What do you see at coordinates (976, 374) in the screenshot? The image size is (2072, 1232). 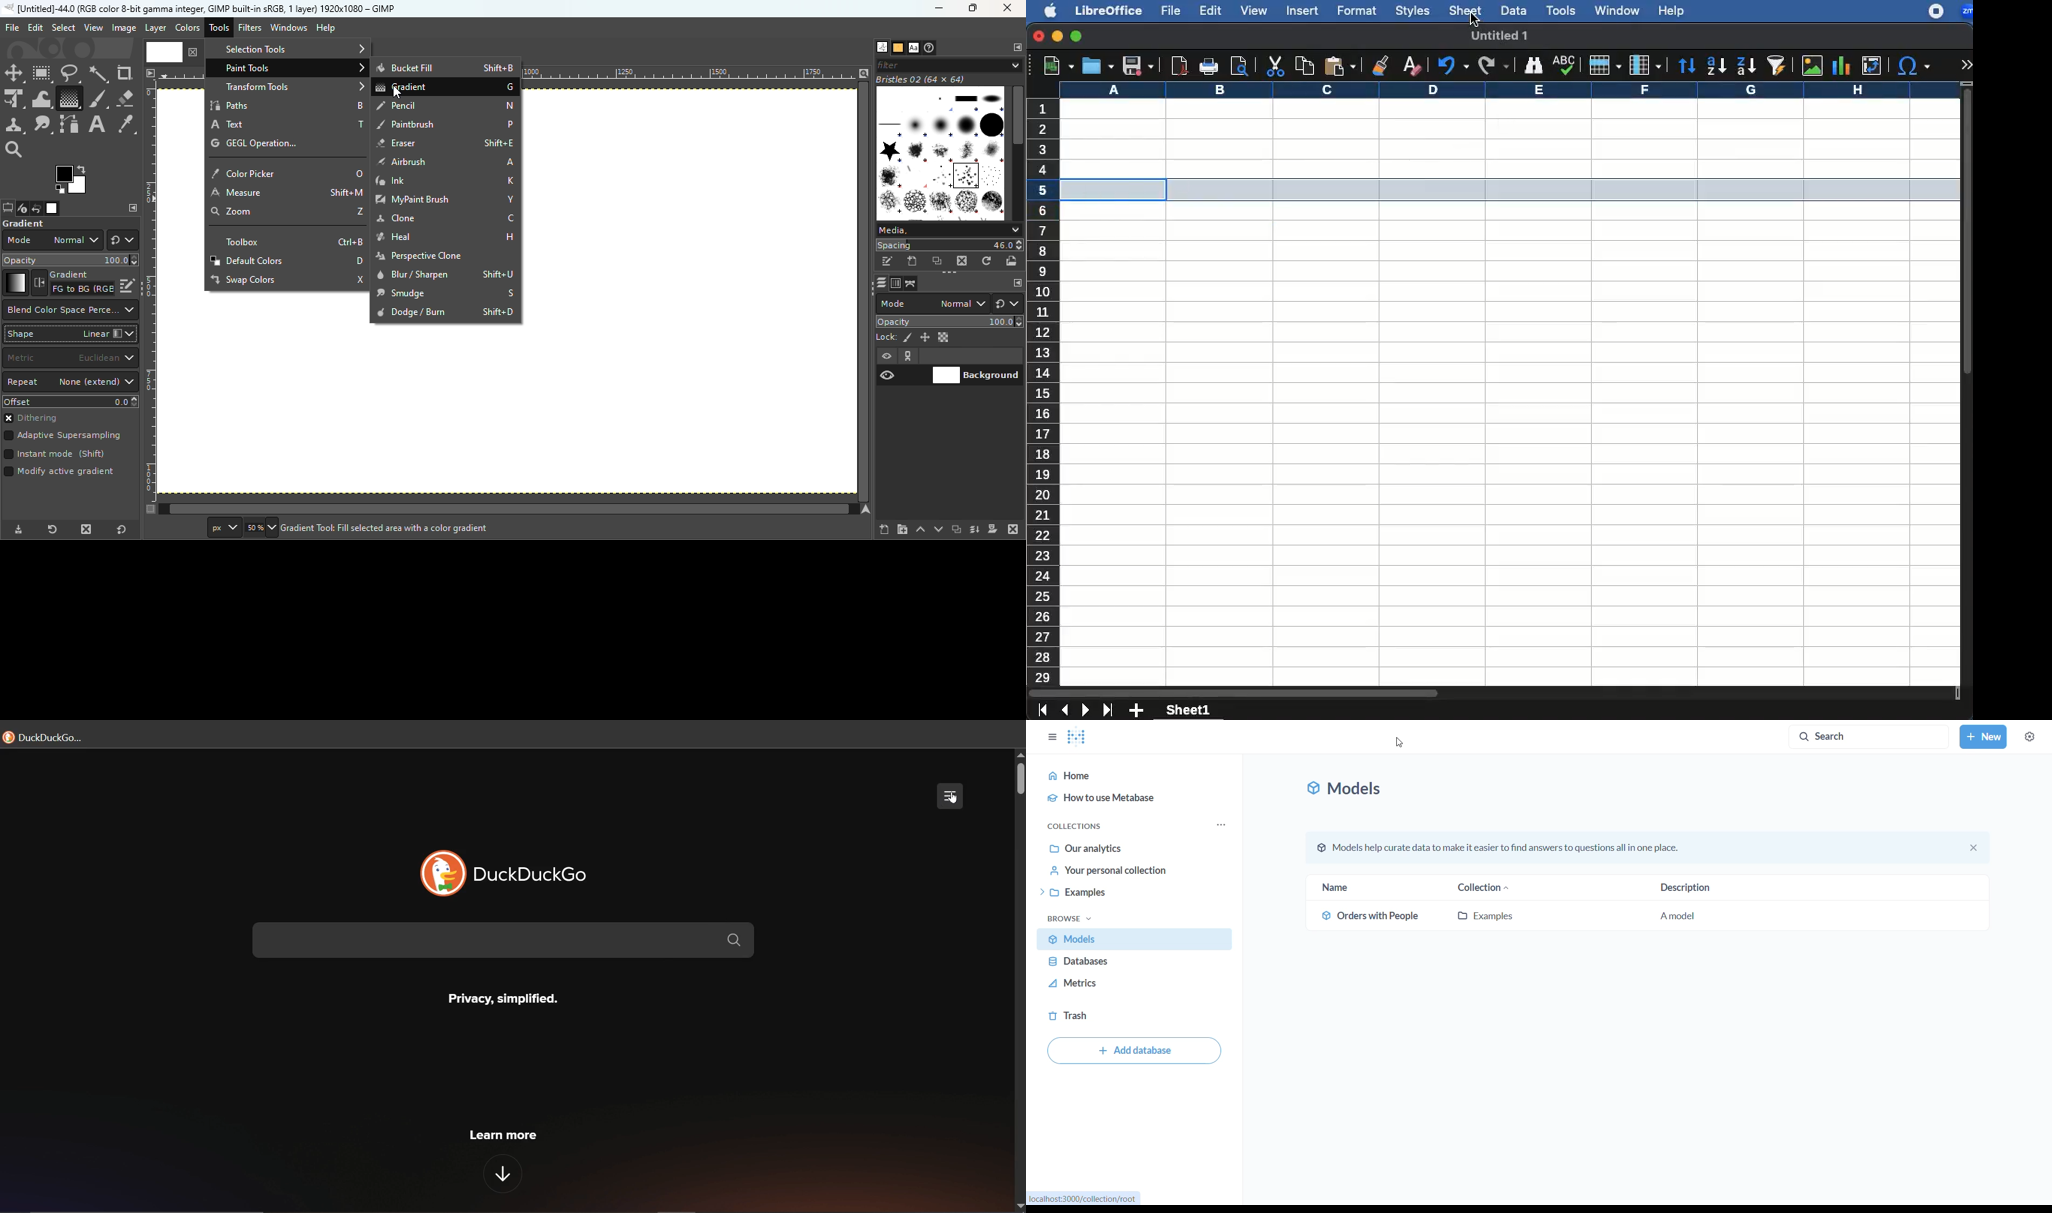 I see `Background` at bounding box center [976, 374].